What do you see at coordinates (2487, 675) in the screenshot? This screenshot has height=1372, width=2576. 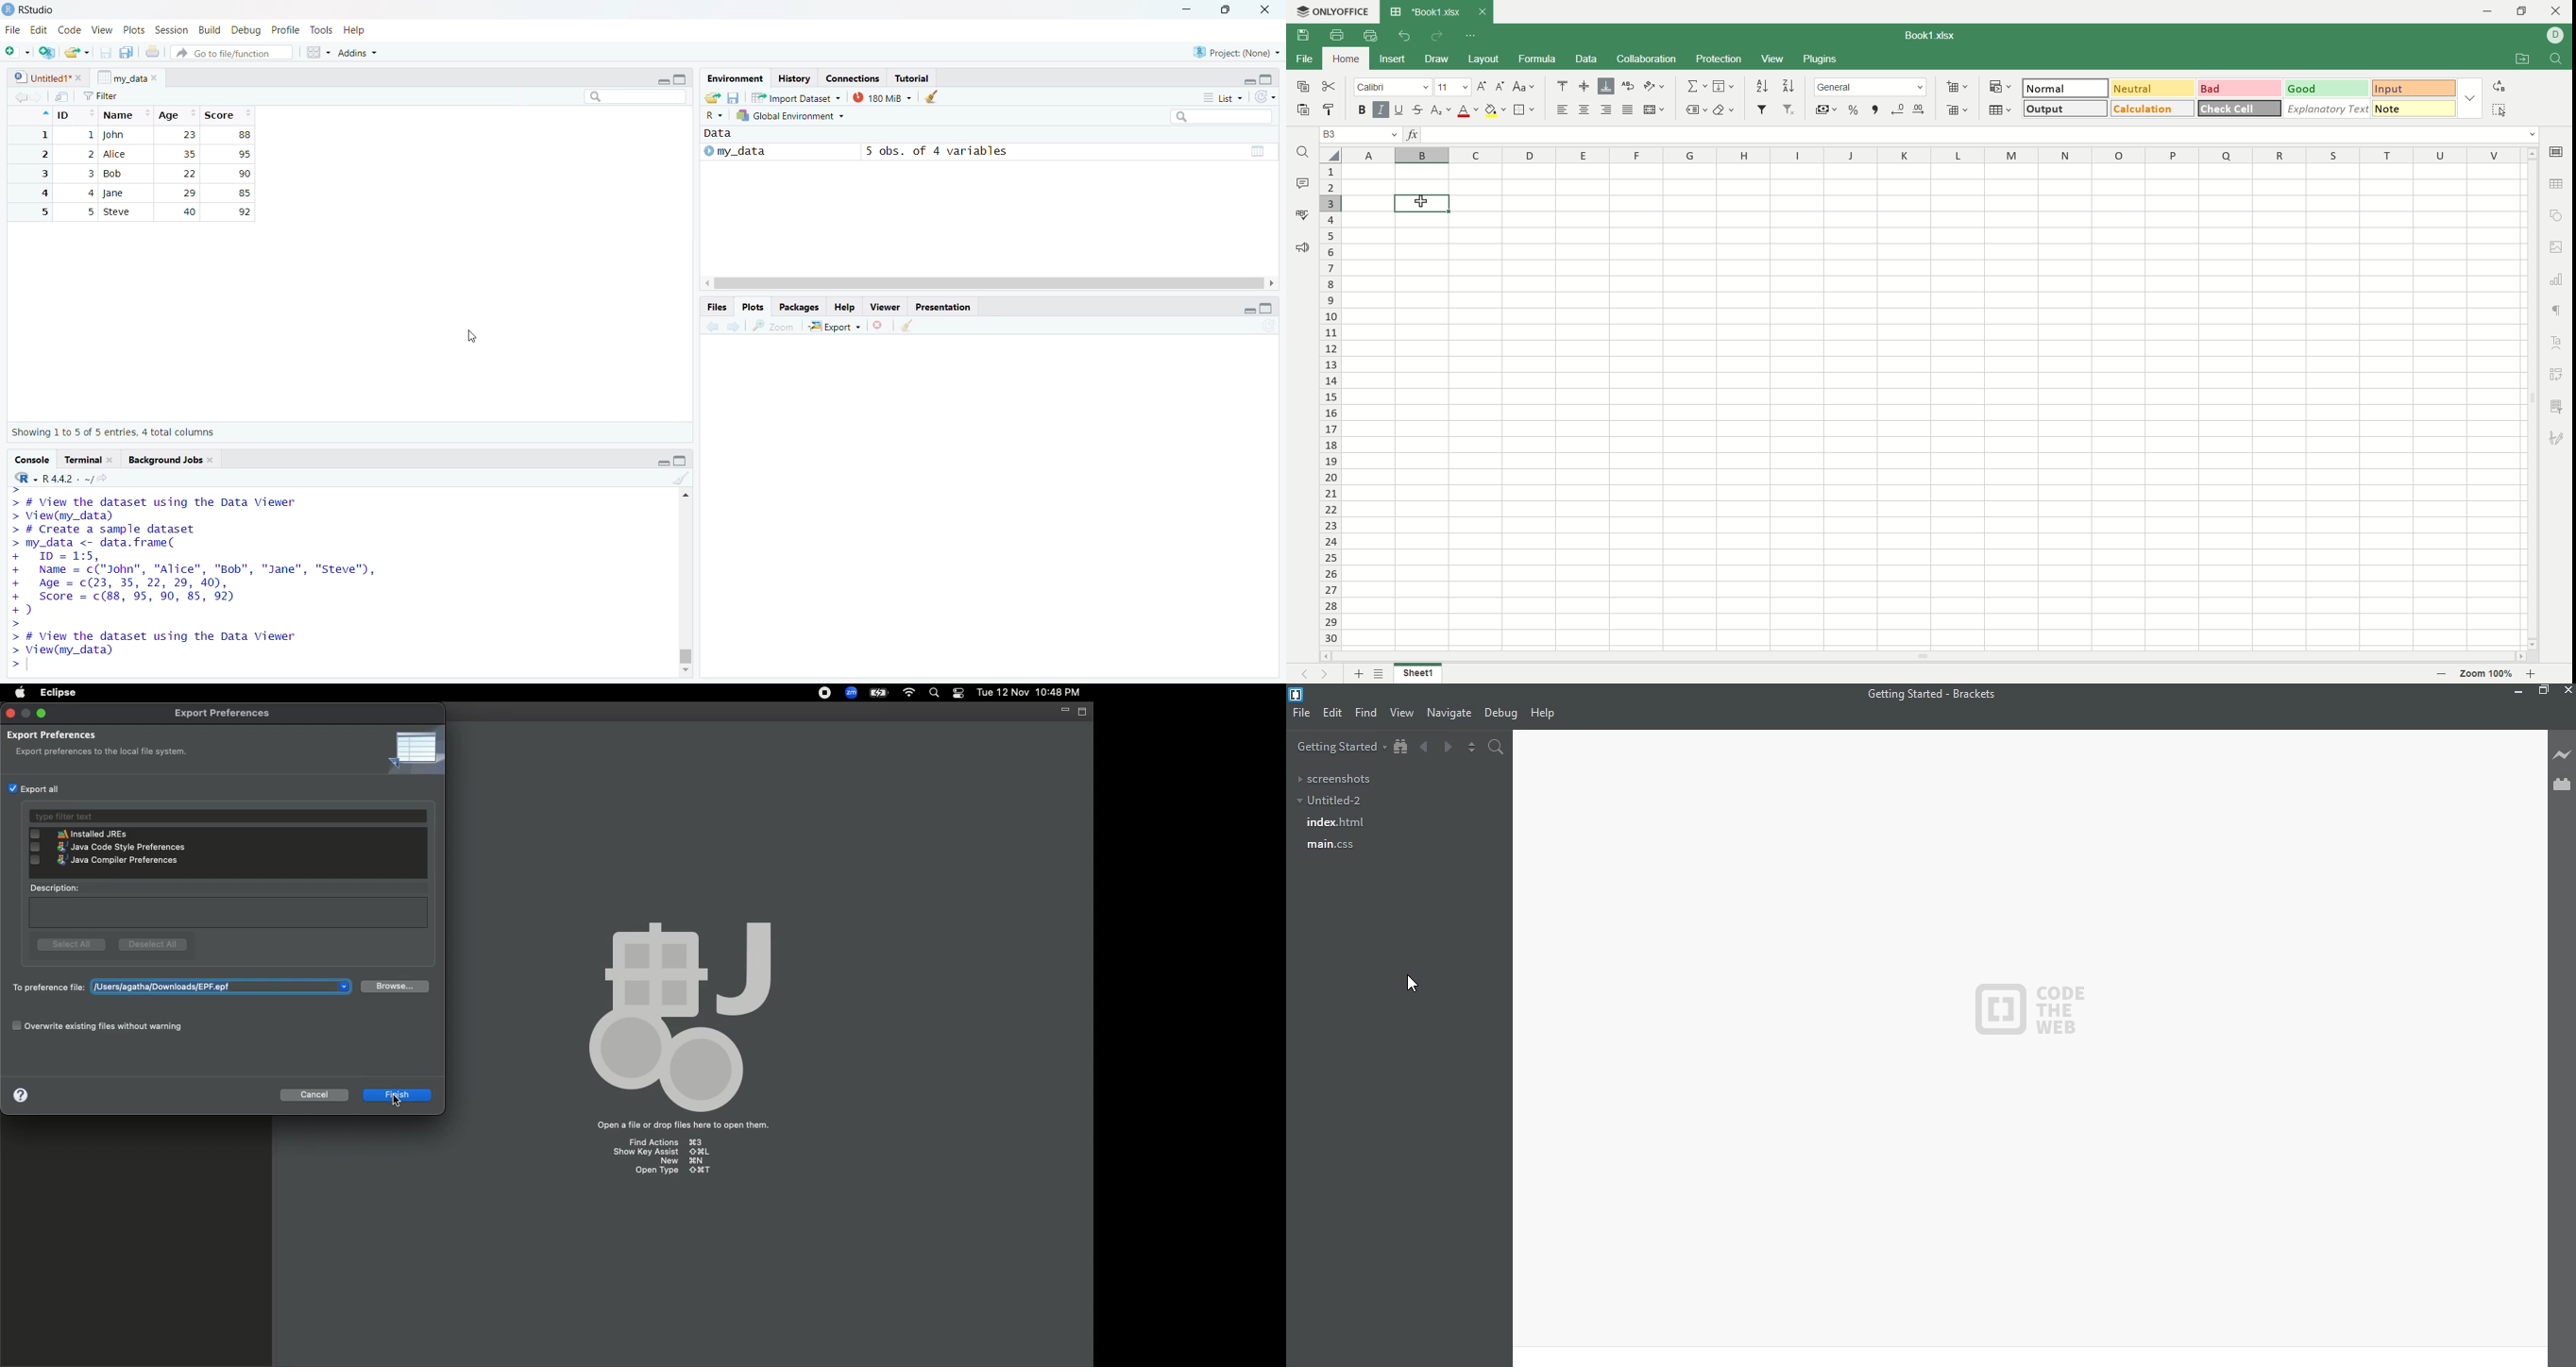 I see `Zoom percent` at bounding box center [2487, 675].